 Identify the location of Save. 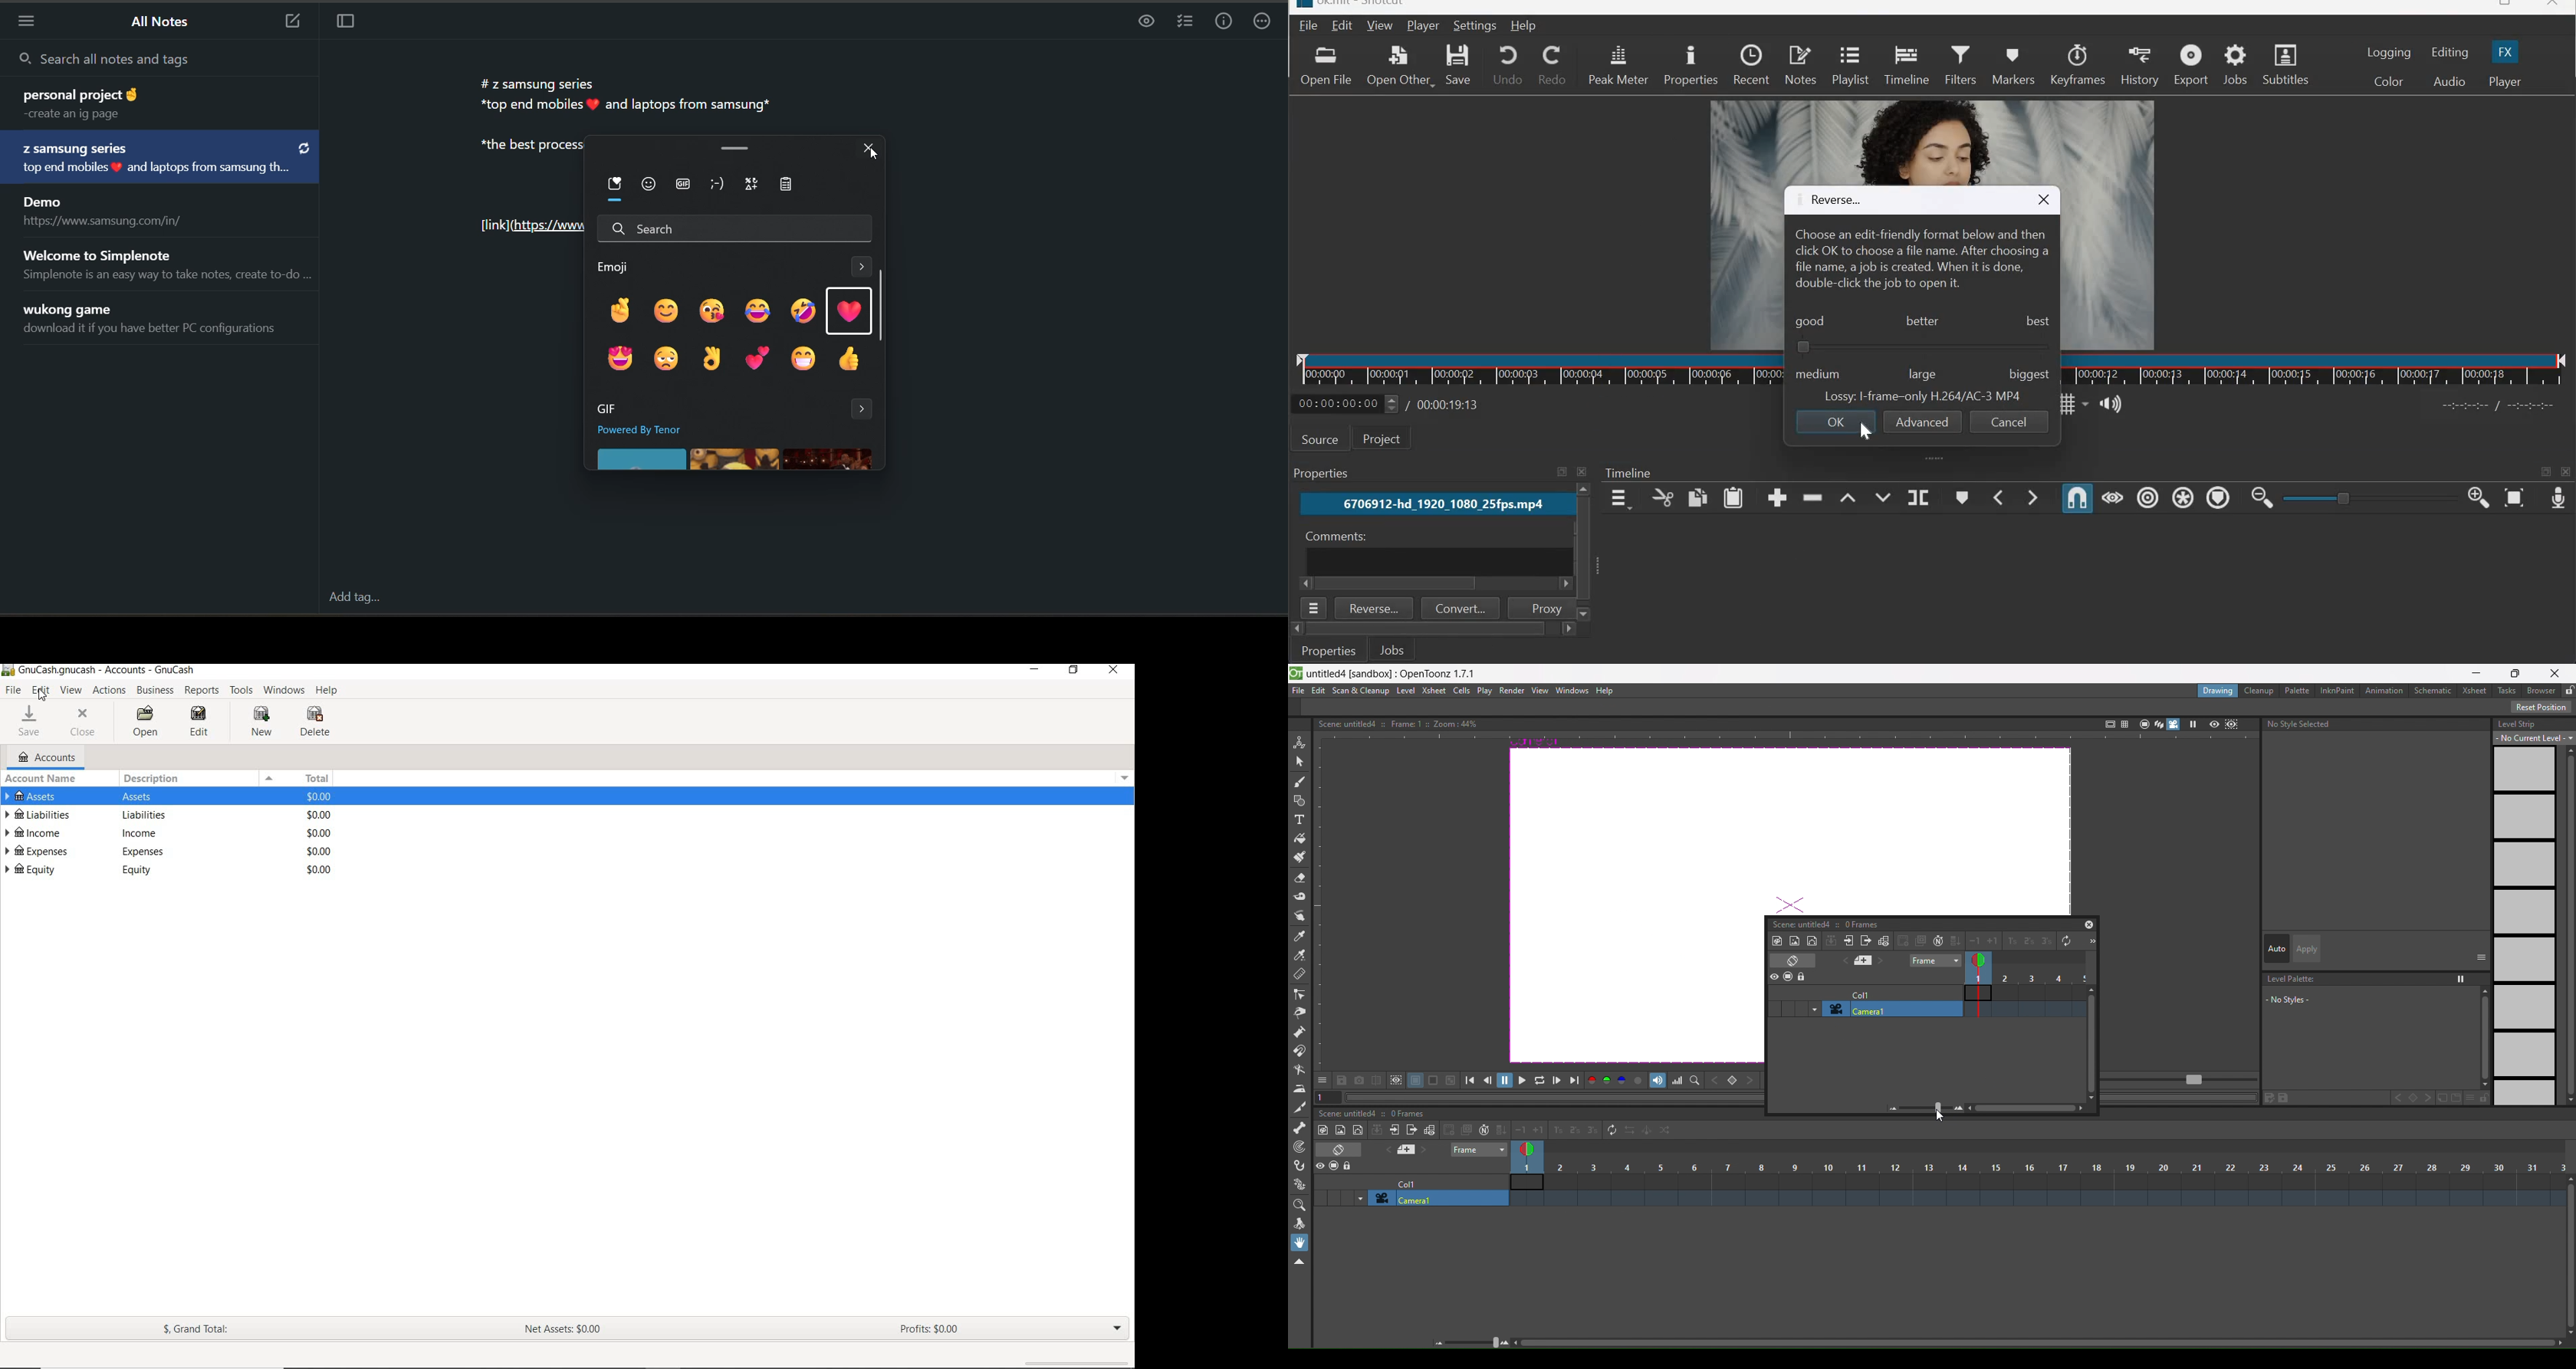
(1461, 64).